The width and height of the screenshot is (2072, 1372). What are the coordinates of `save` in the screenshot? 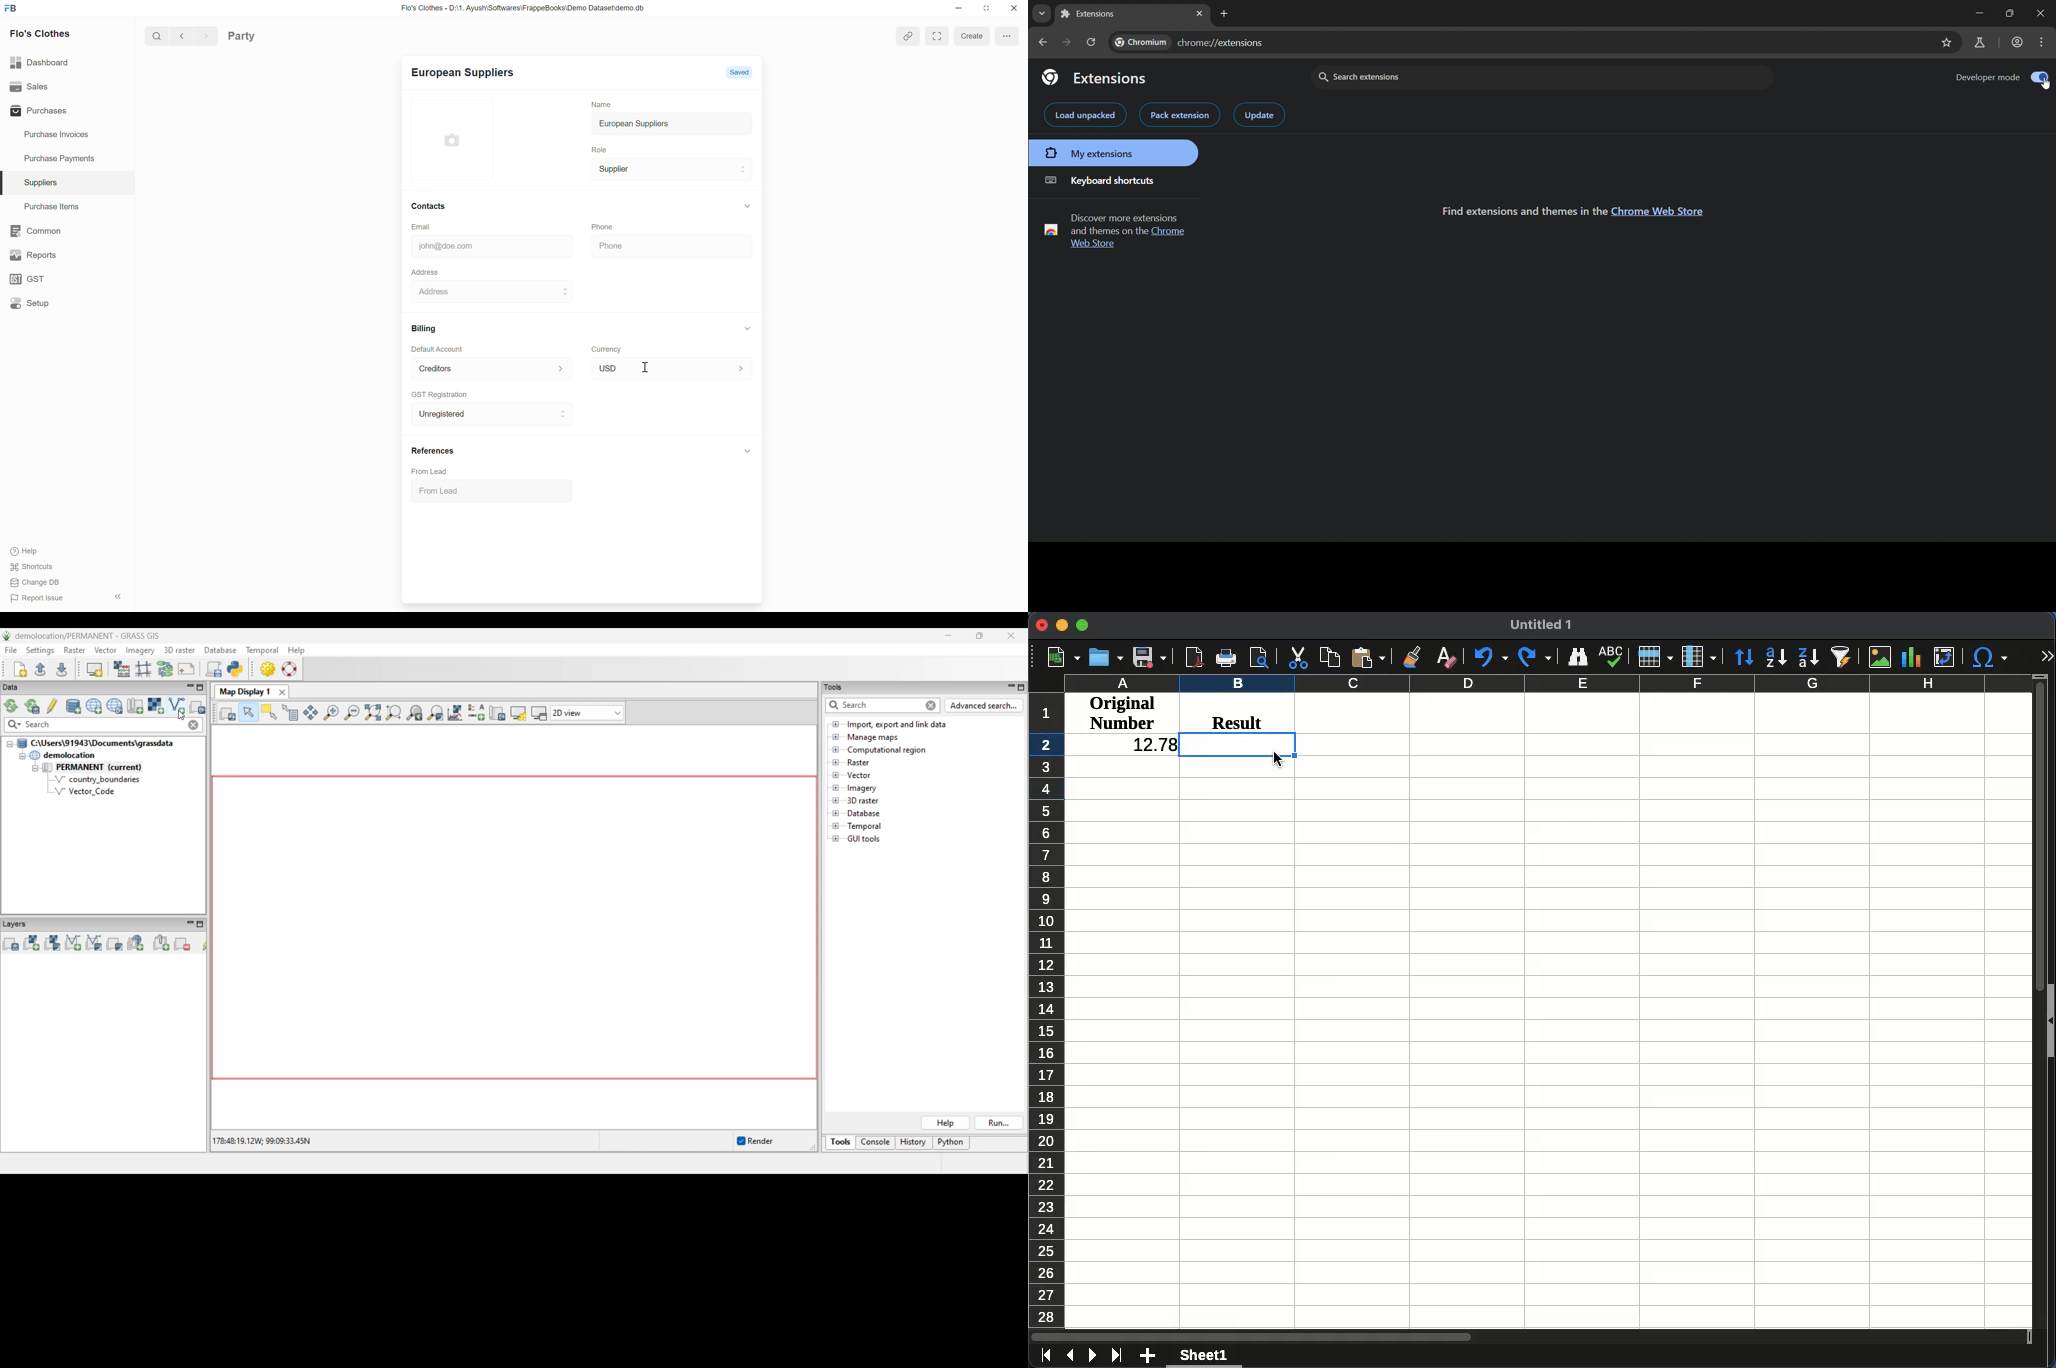 It's located at (1149, 657).